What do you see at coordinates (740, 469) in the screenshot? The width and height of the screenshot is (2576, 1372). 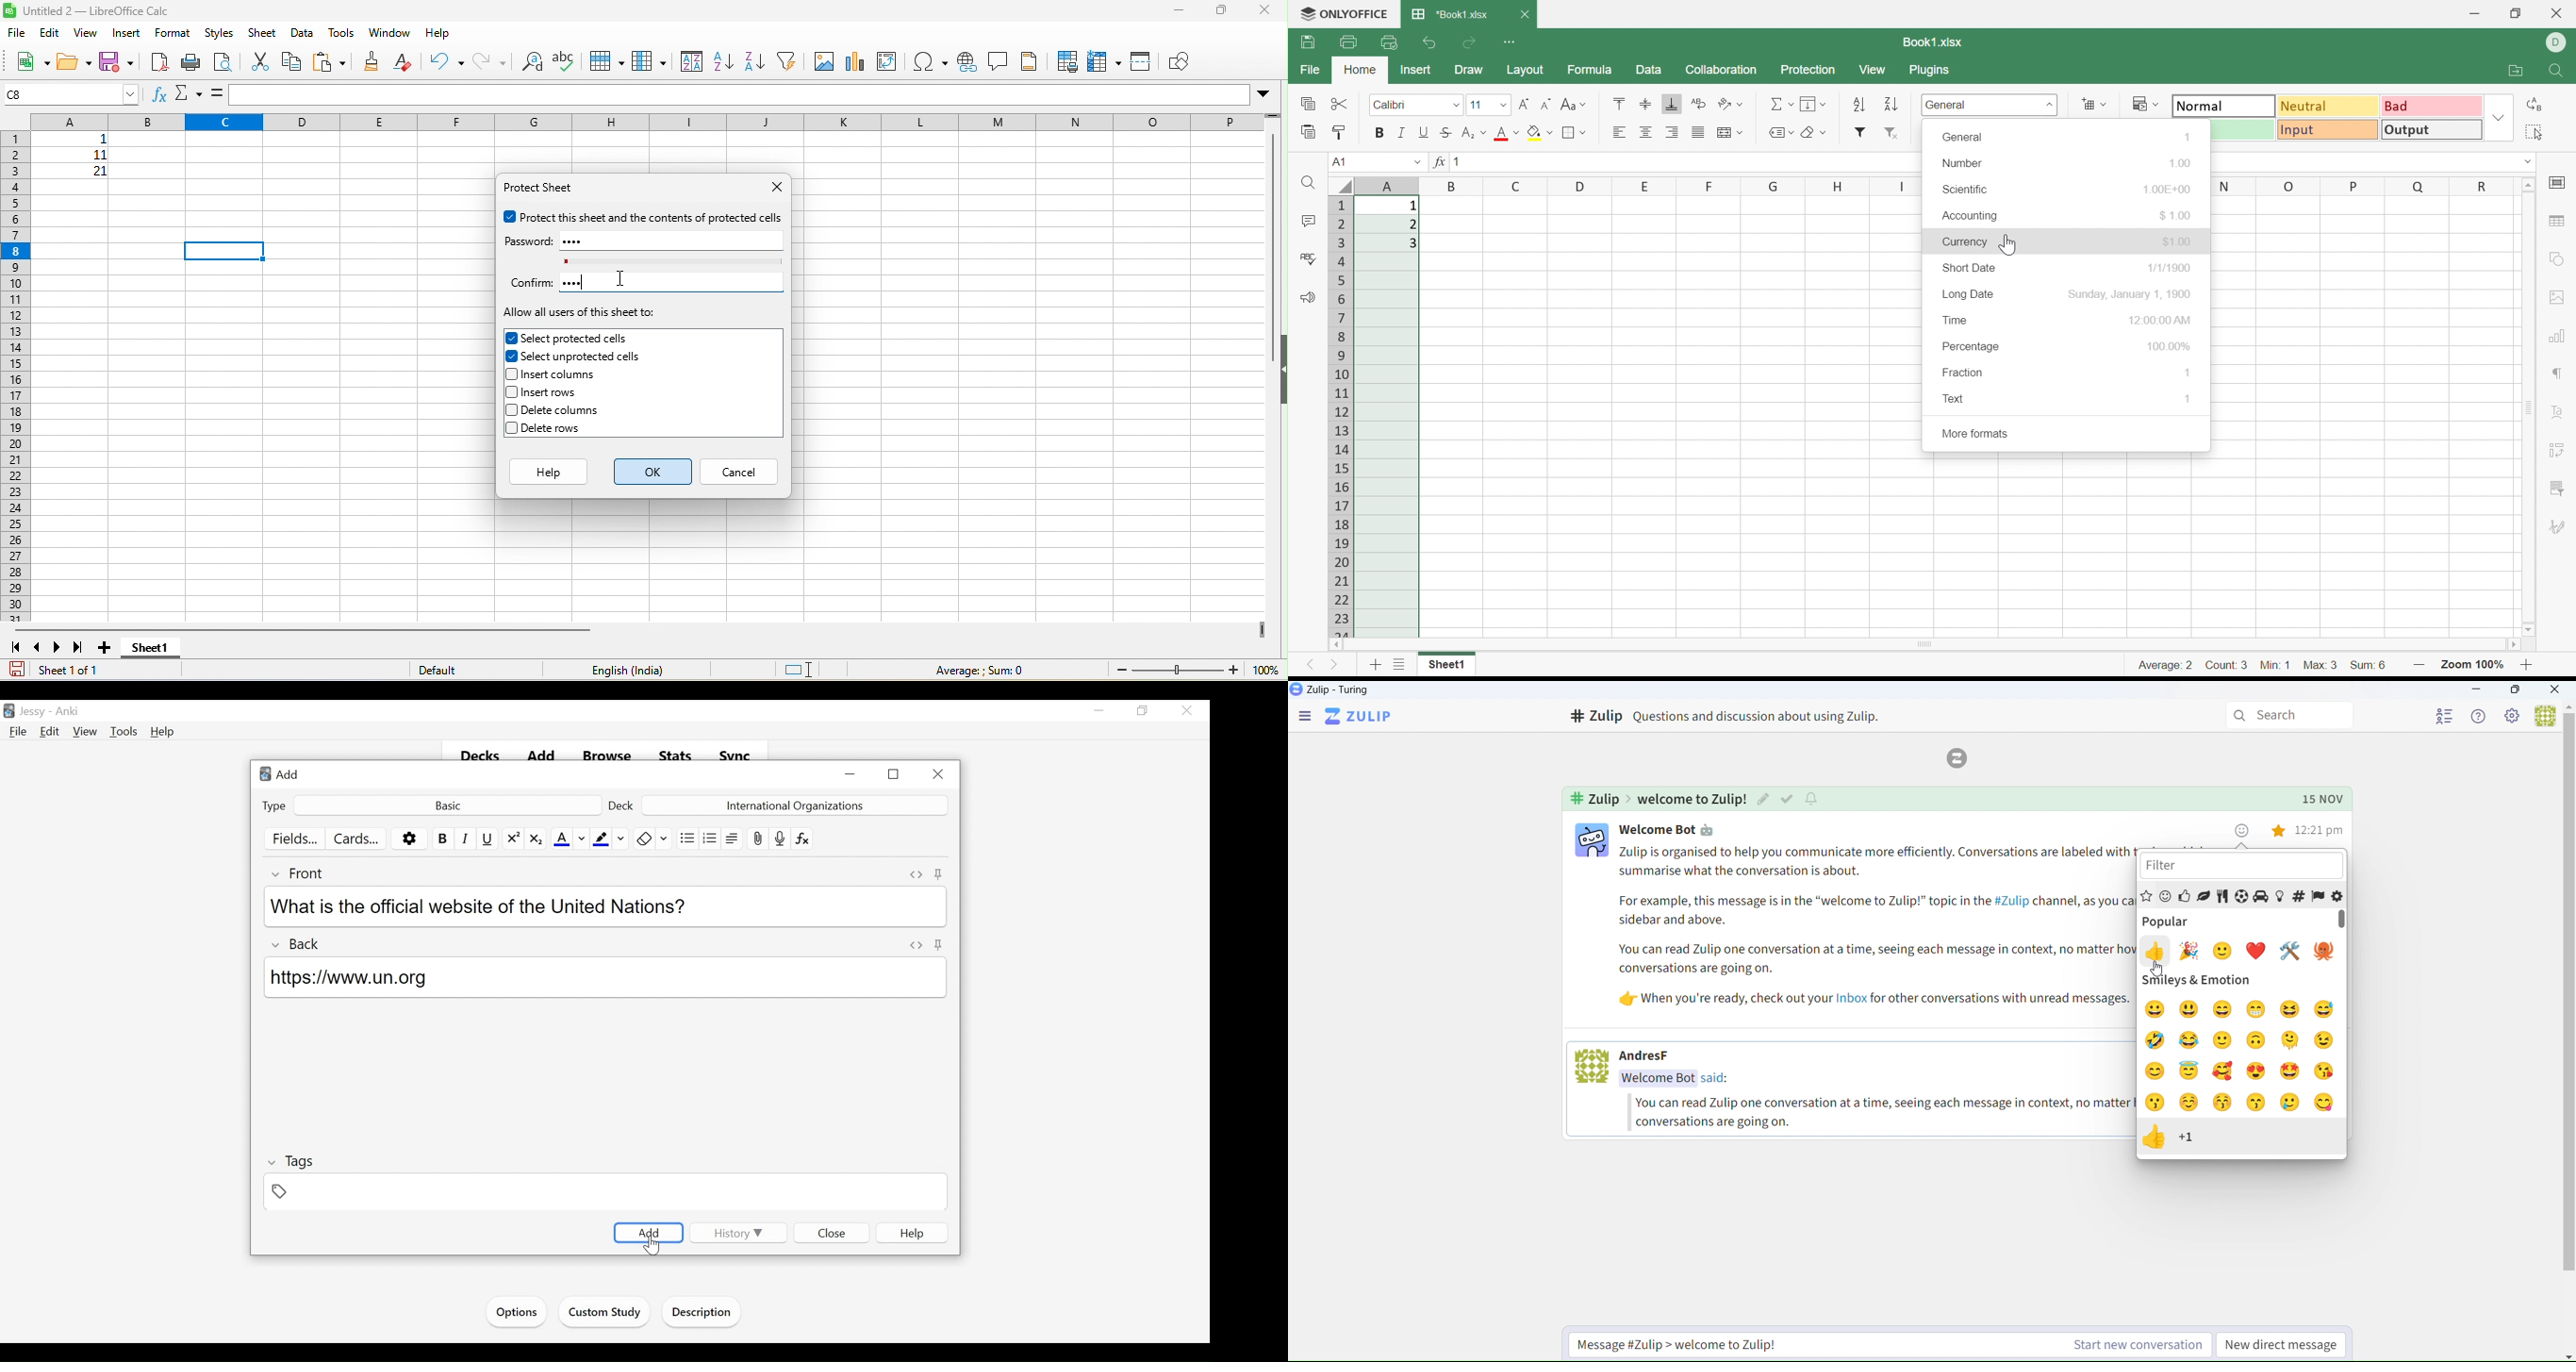 I see `cancel` at bounding box center [740, 469].